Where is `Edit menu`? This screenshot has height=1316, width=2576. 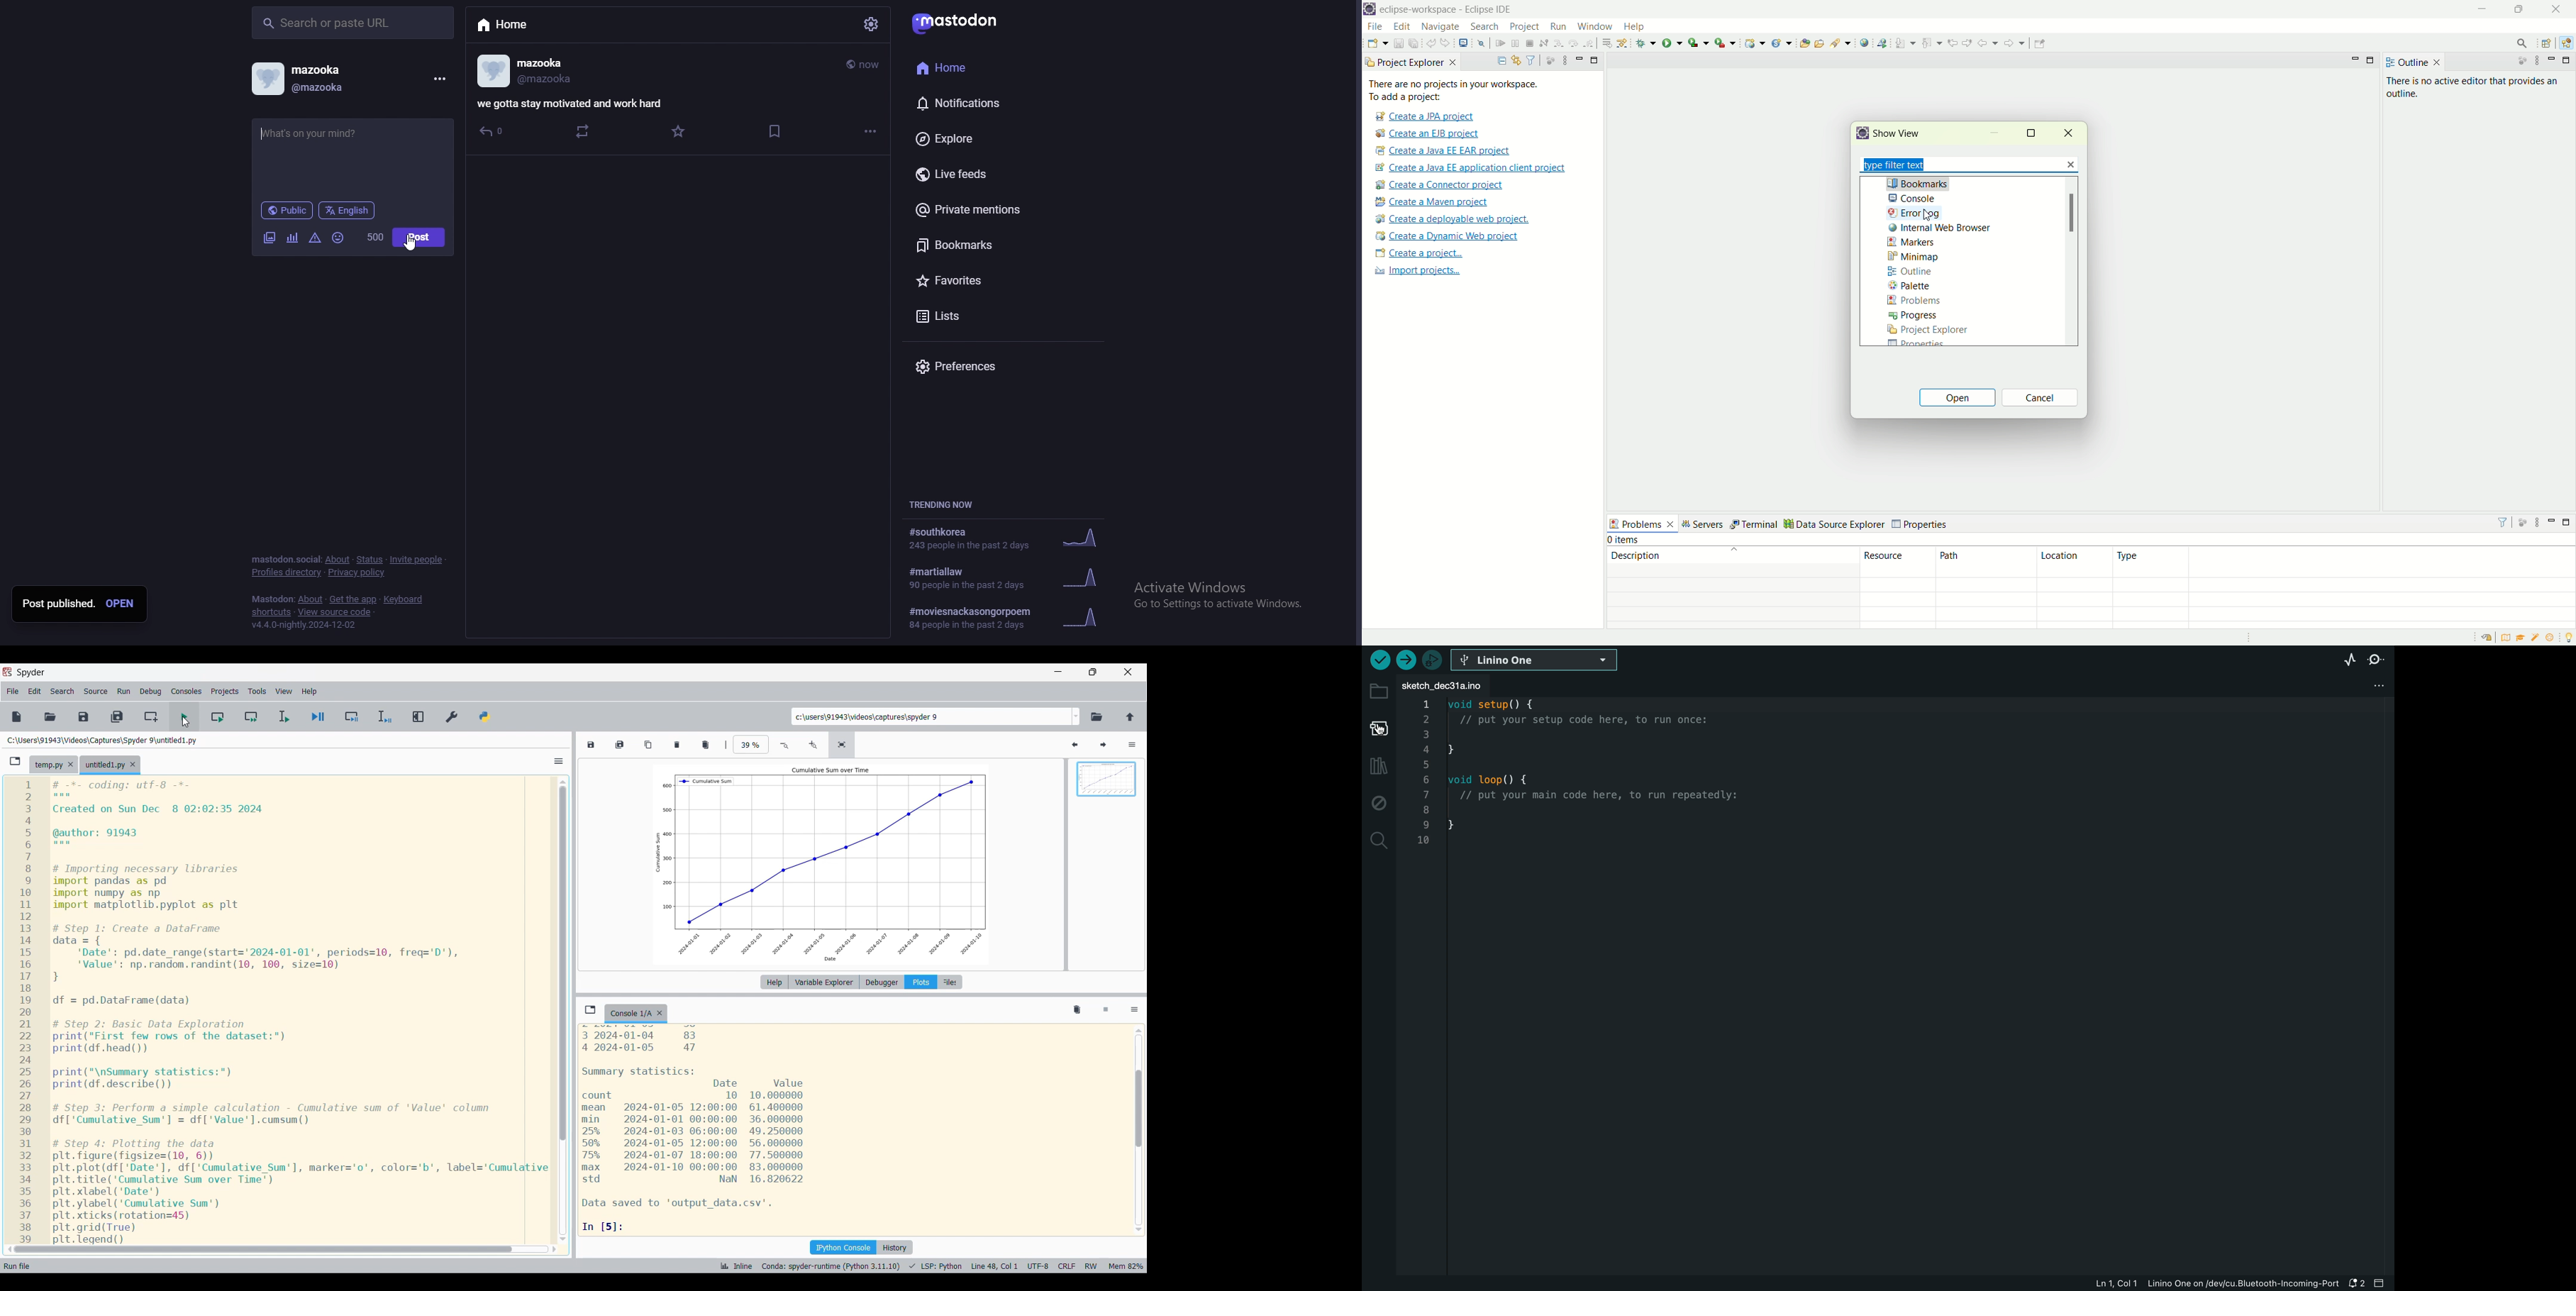 Edit menu is located at coordinates (35, 692).